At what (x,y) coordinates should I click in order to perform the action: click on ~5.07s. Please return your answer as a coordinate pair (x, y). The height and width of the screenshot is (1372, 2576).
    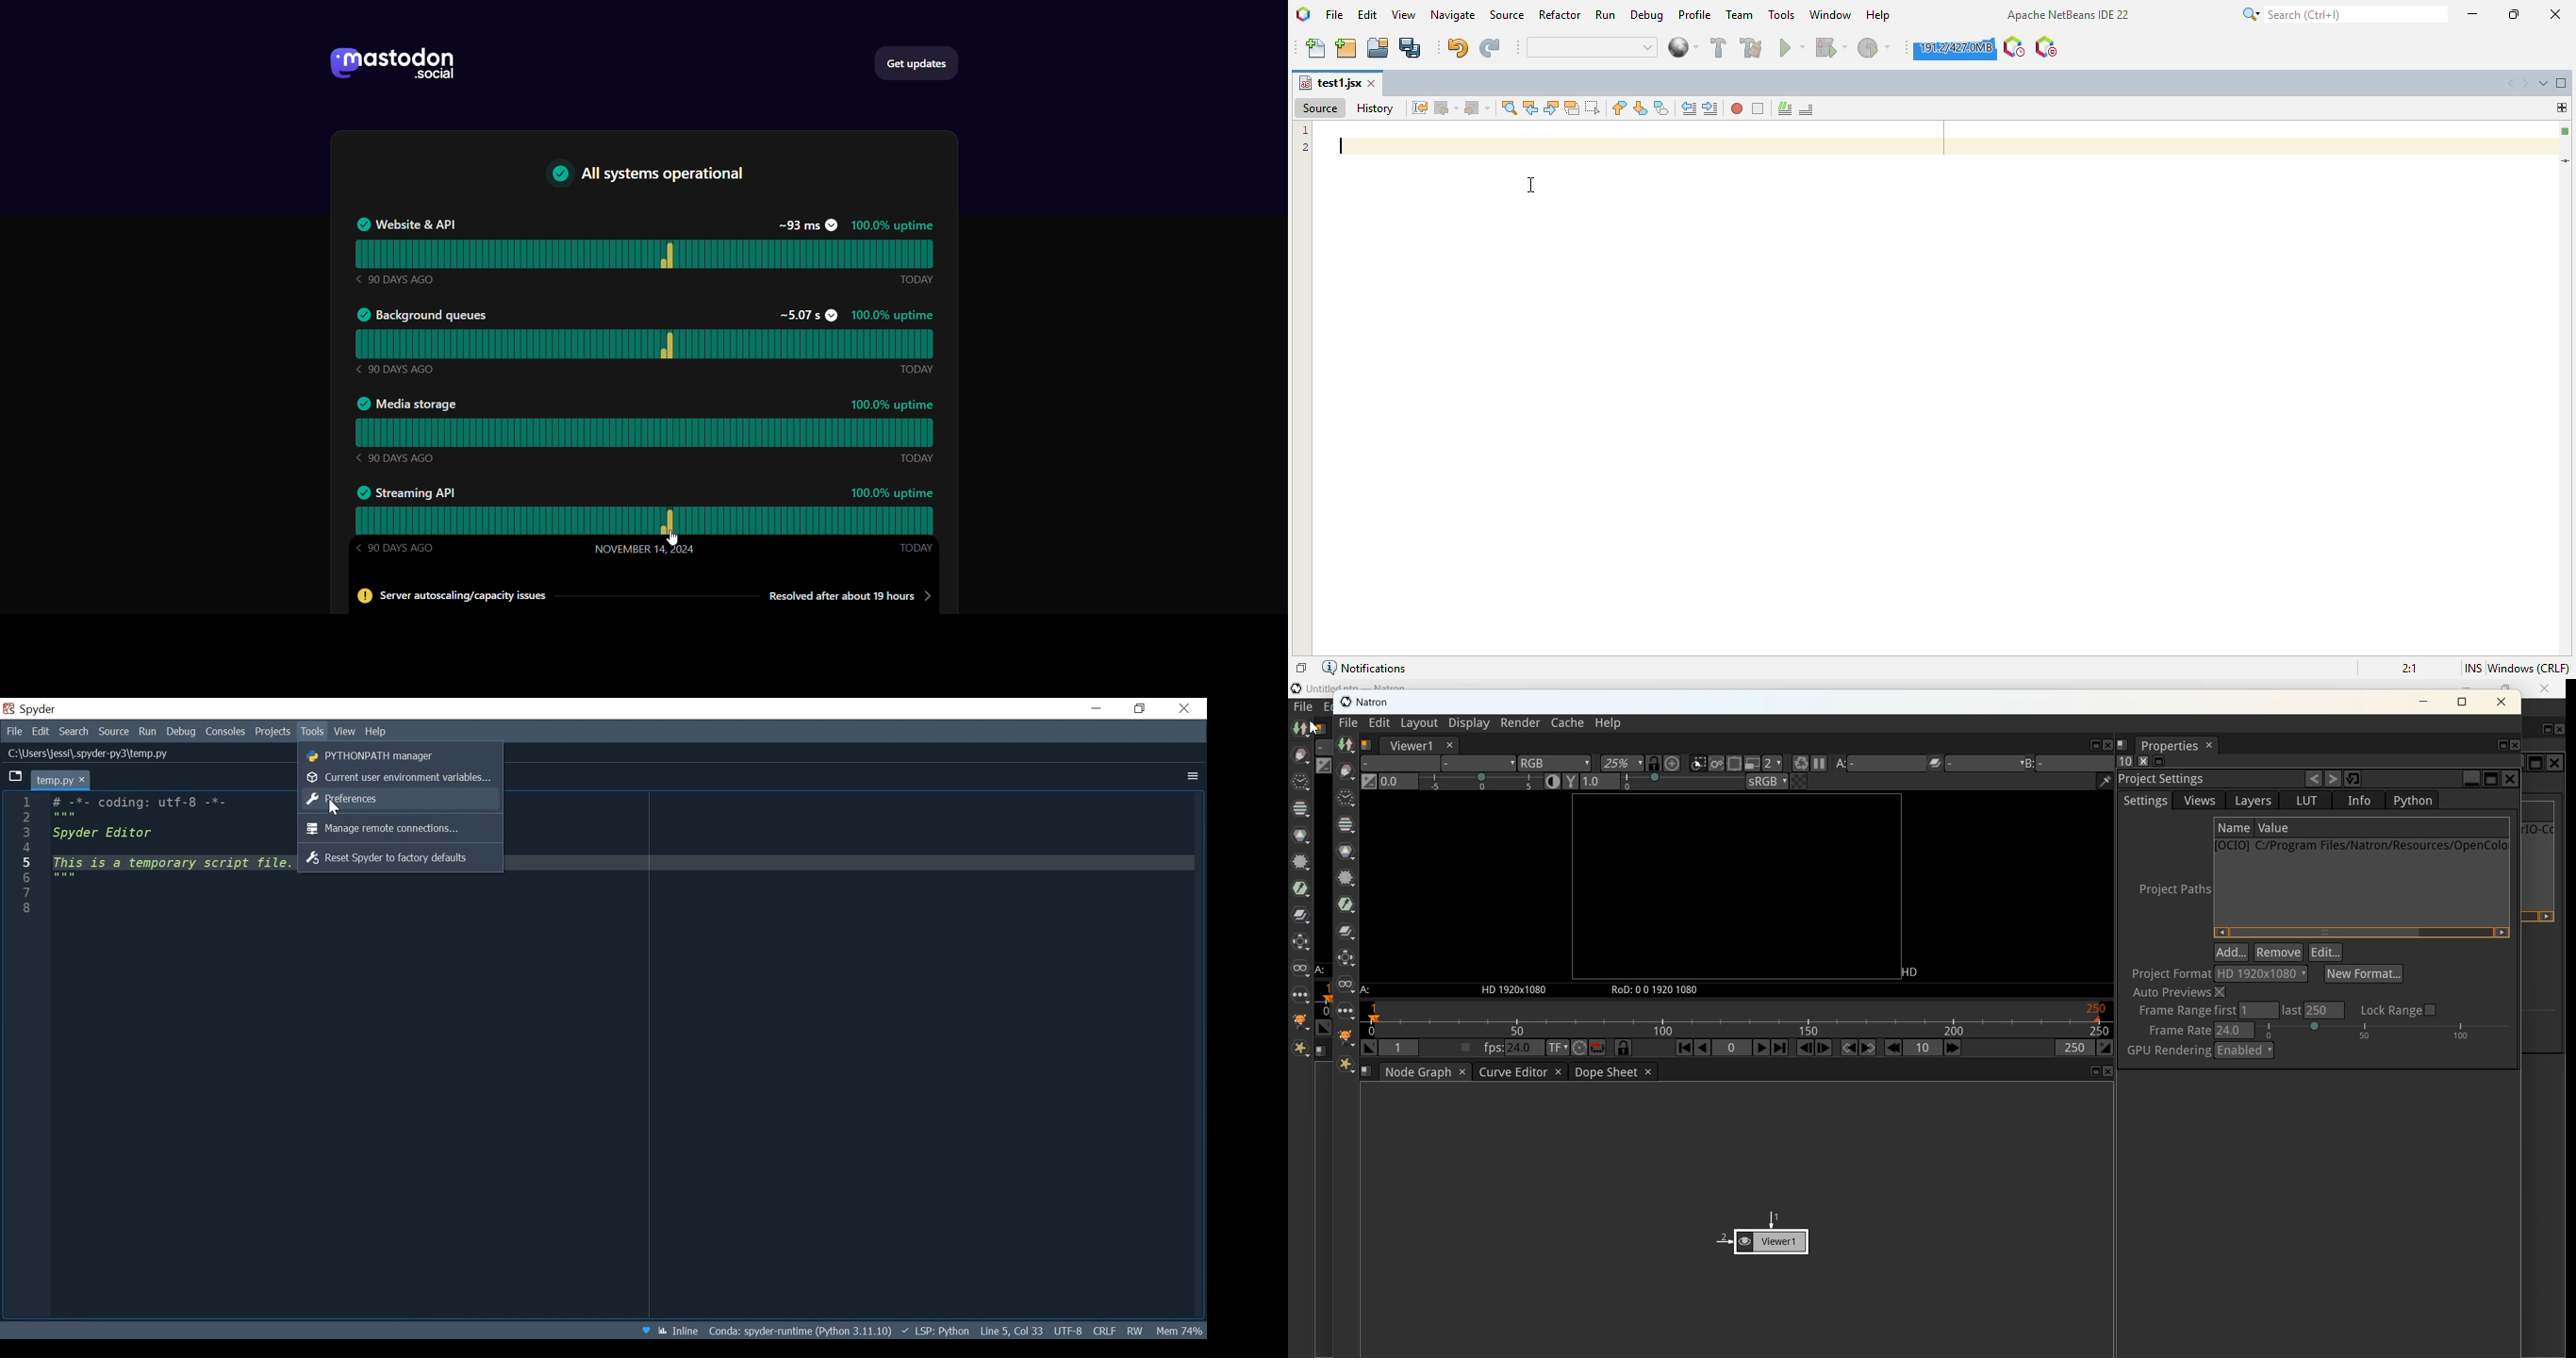
    Looking at the image, I should click on (807, 316).